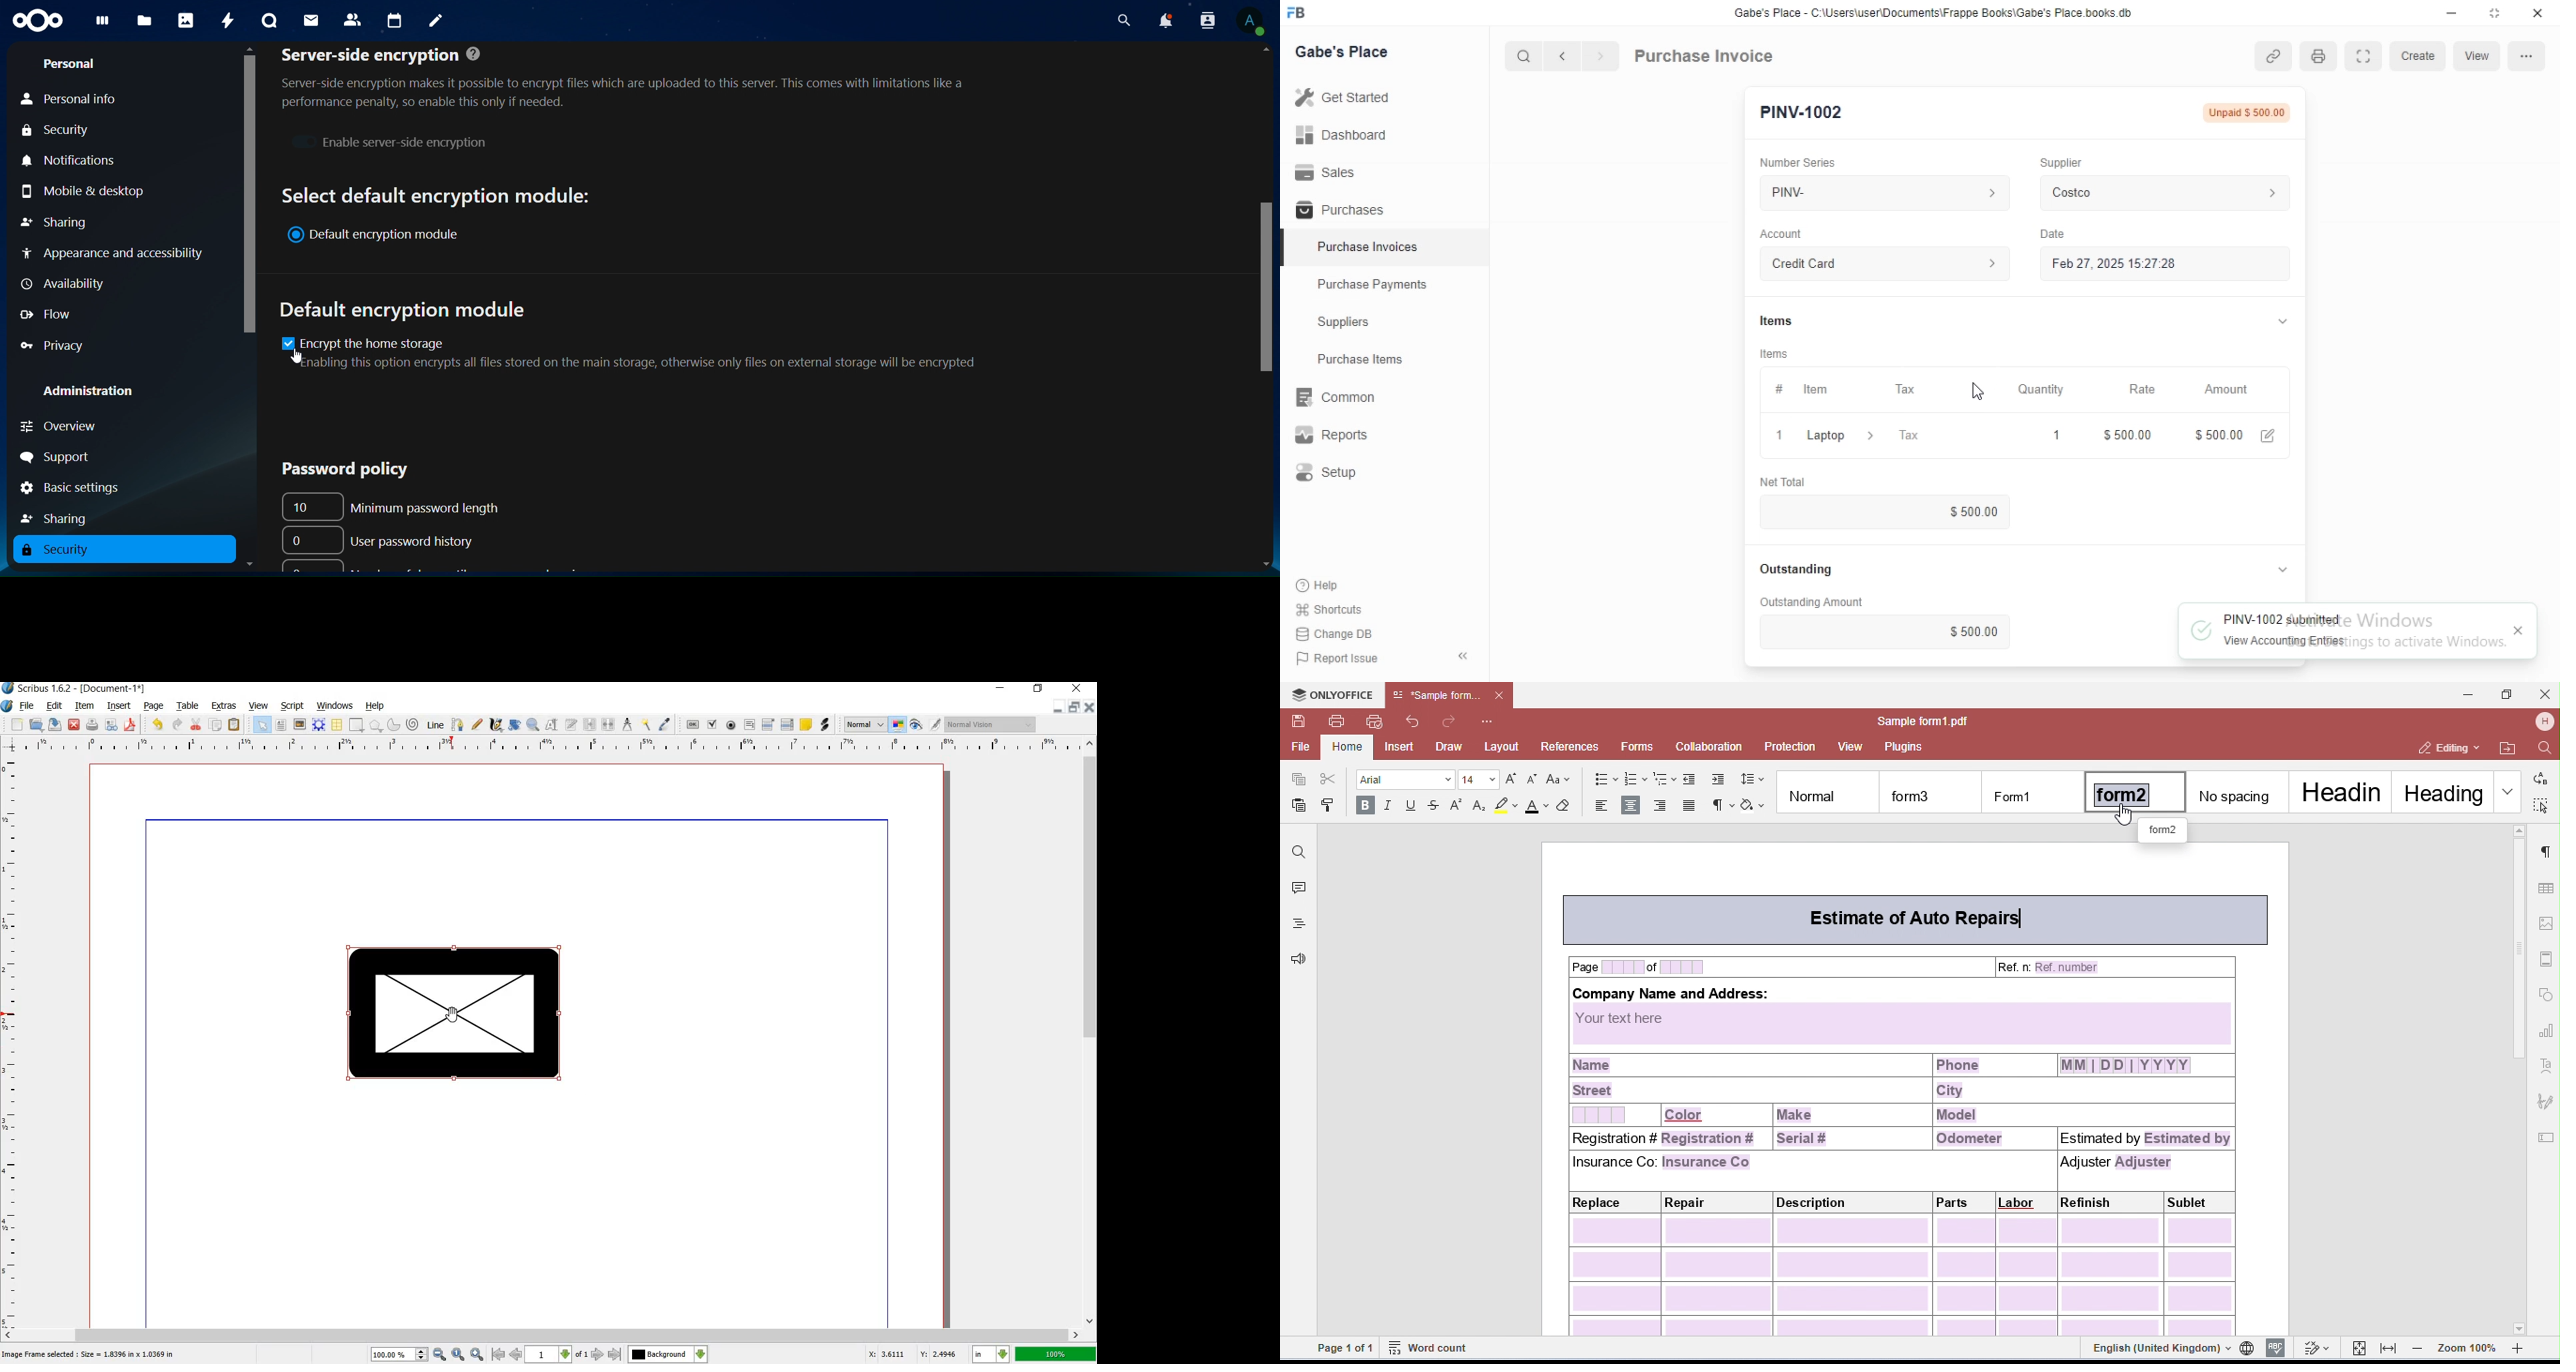 This screenshot has width=2576, height=1372. What do you see at coordinates (2274, 56) in the screenshot?
I see `View linked entries` at bounding box center [2274, 56].